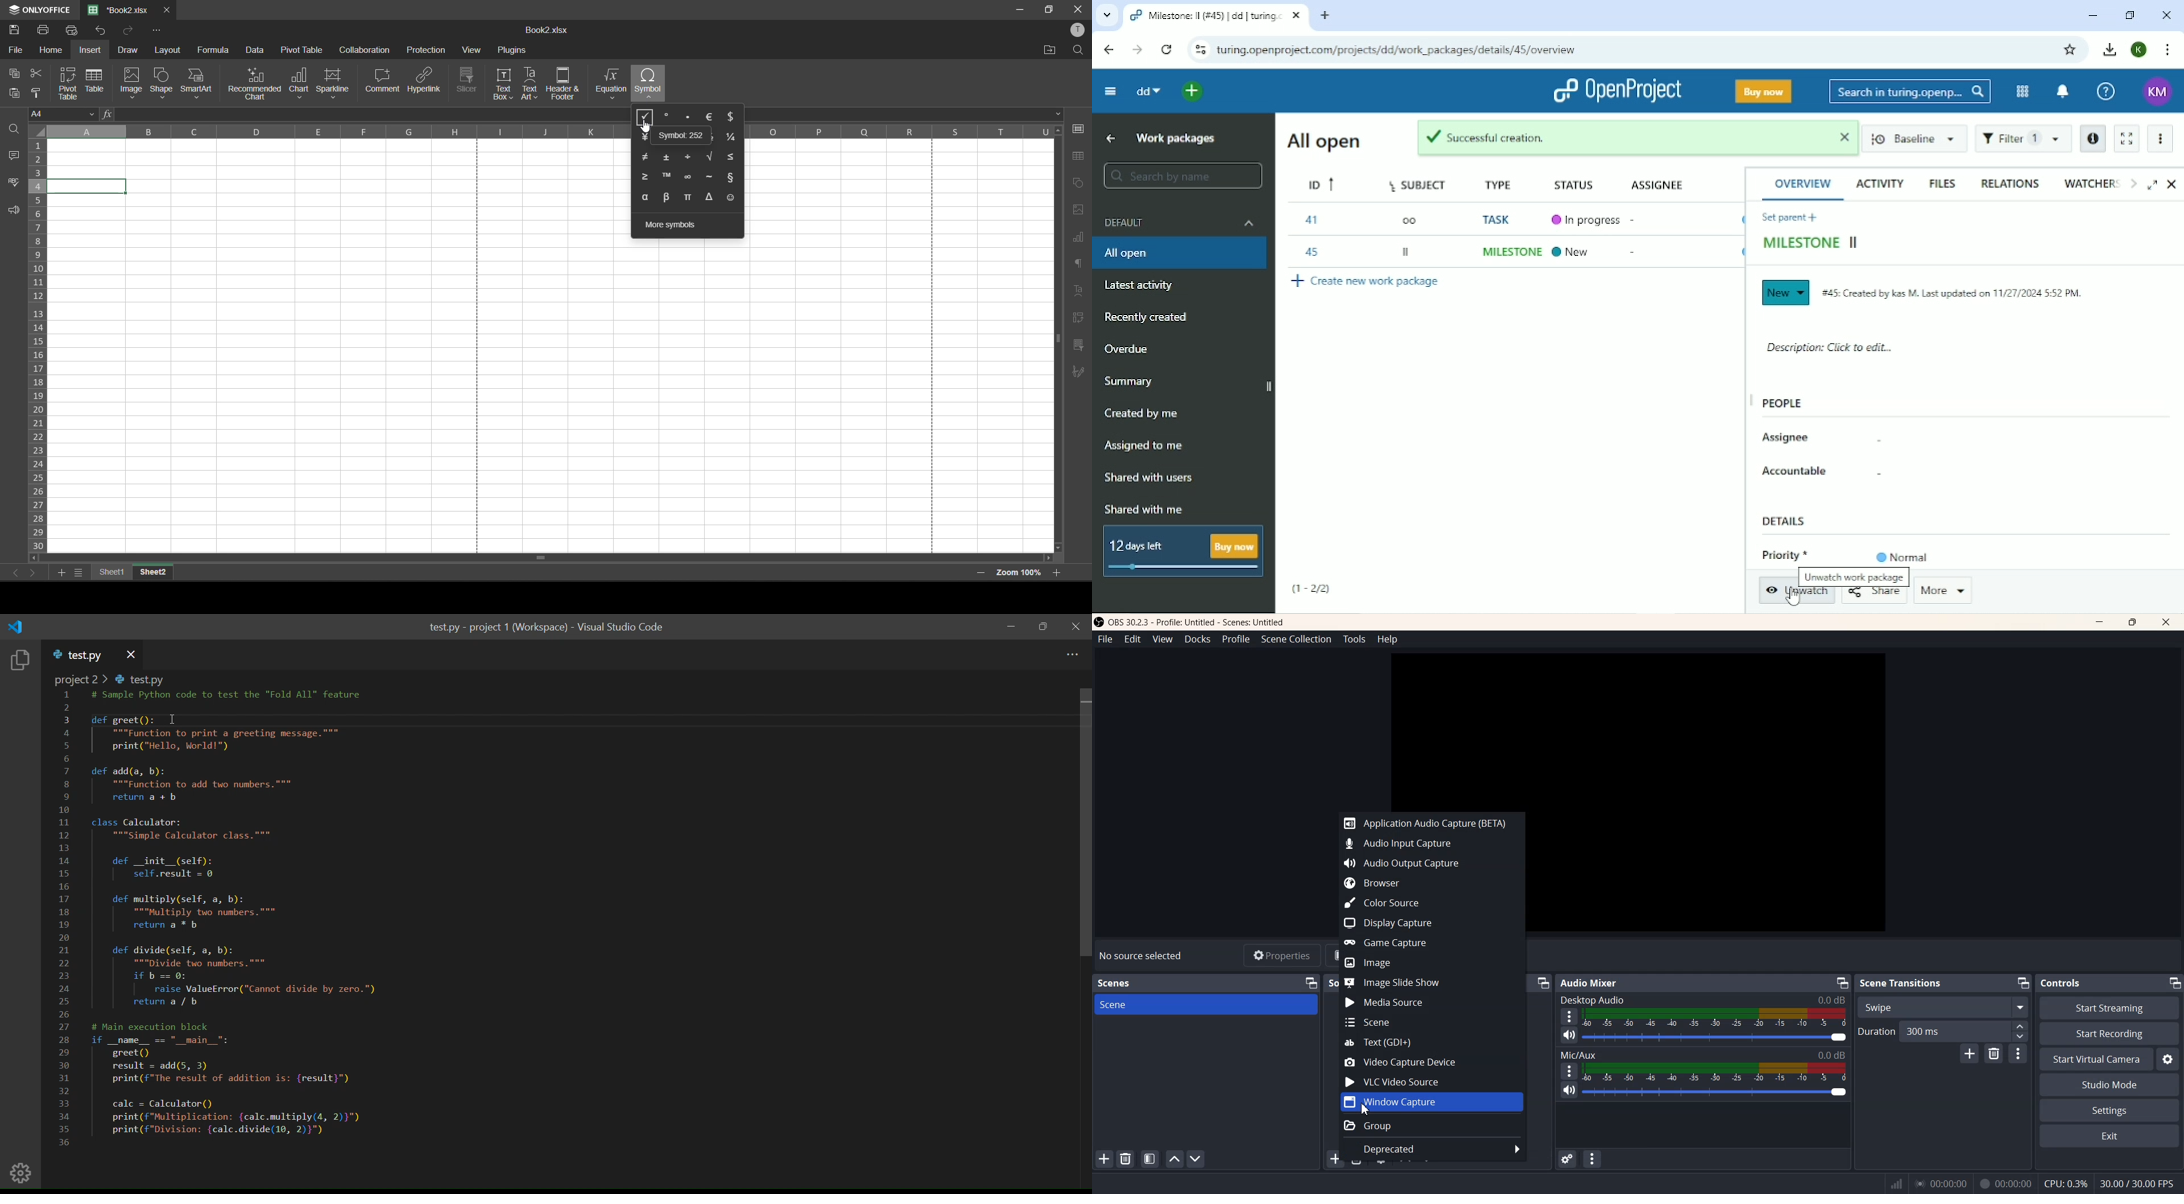 This screenshot has height=1204, width=2184. Describe the element at coordinates (15, 157) in the screenshot. I see `comments` at that location.